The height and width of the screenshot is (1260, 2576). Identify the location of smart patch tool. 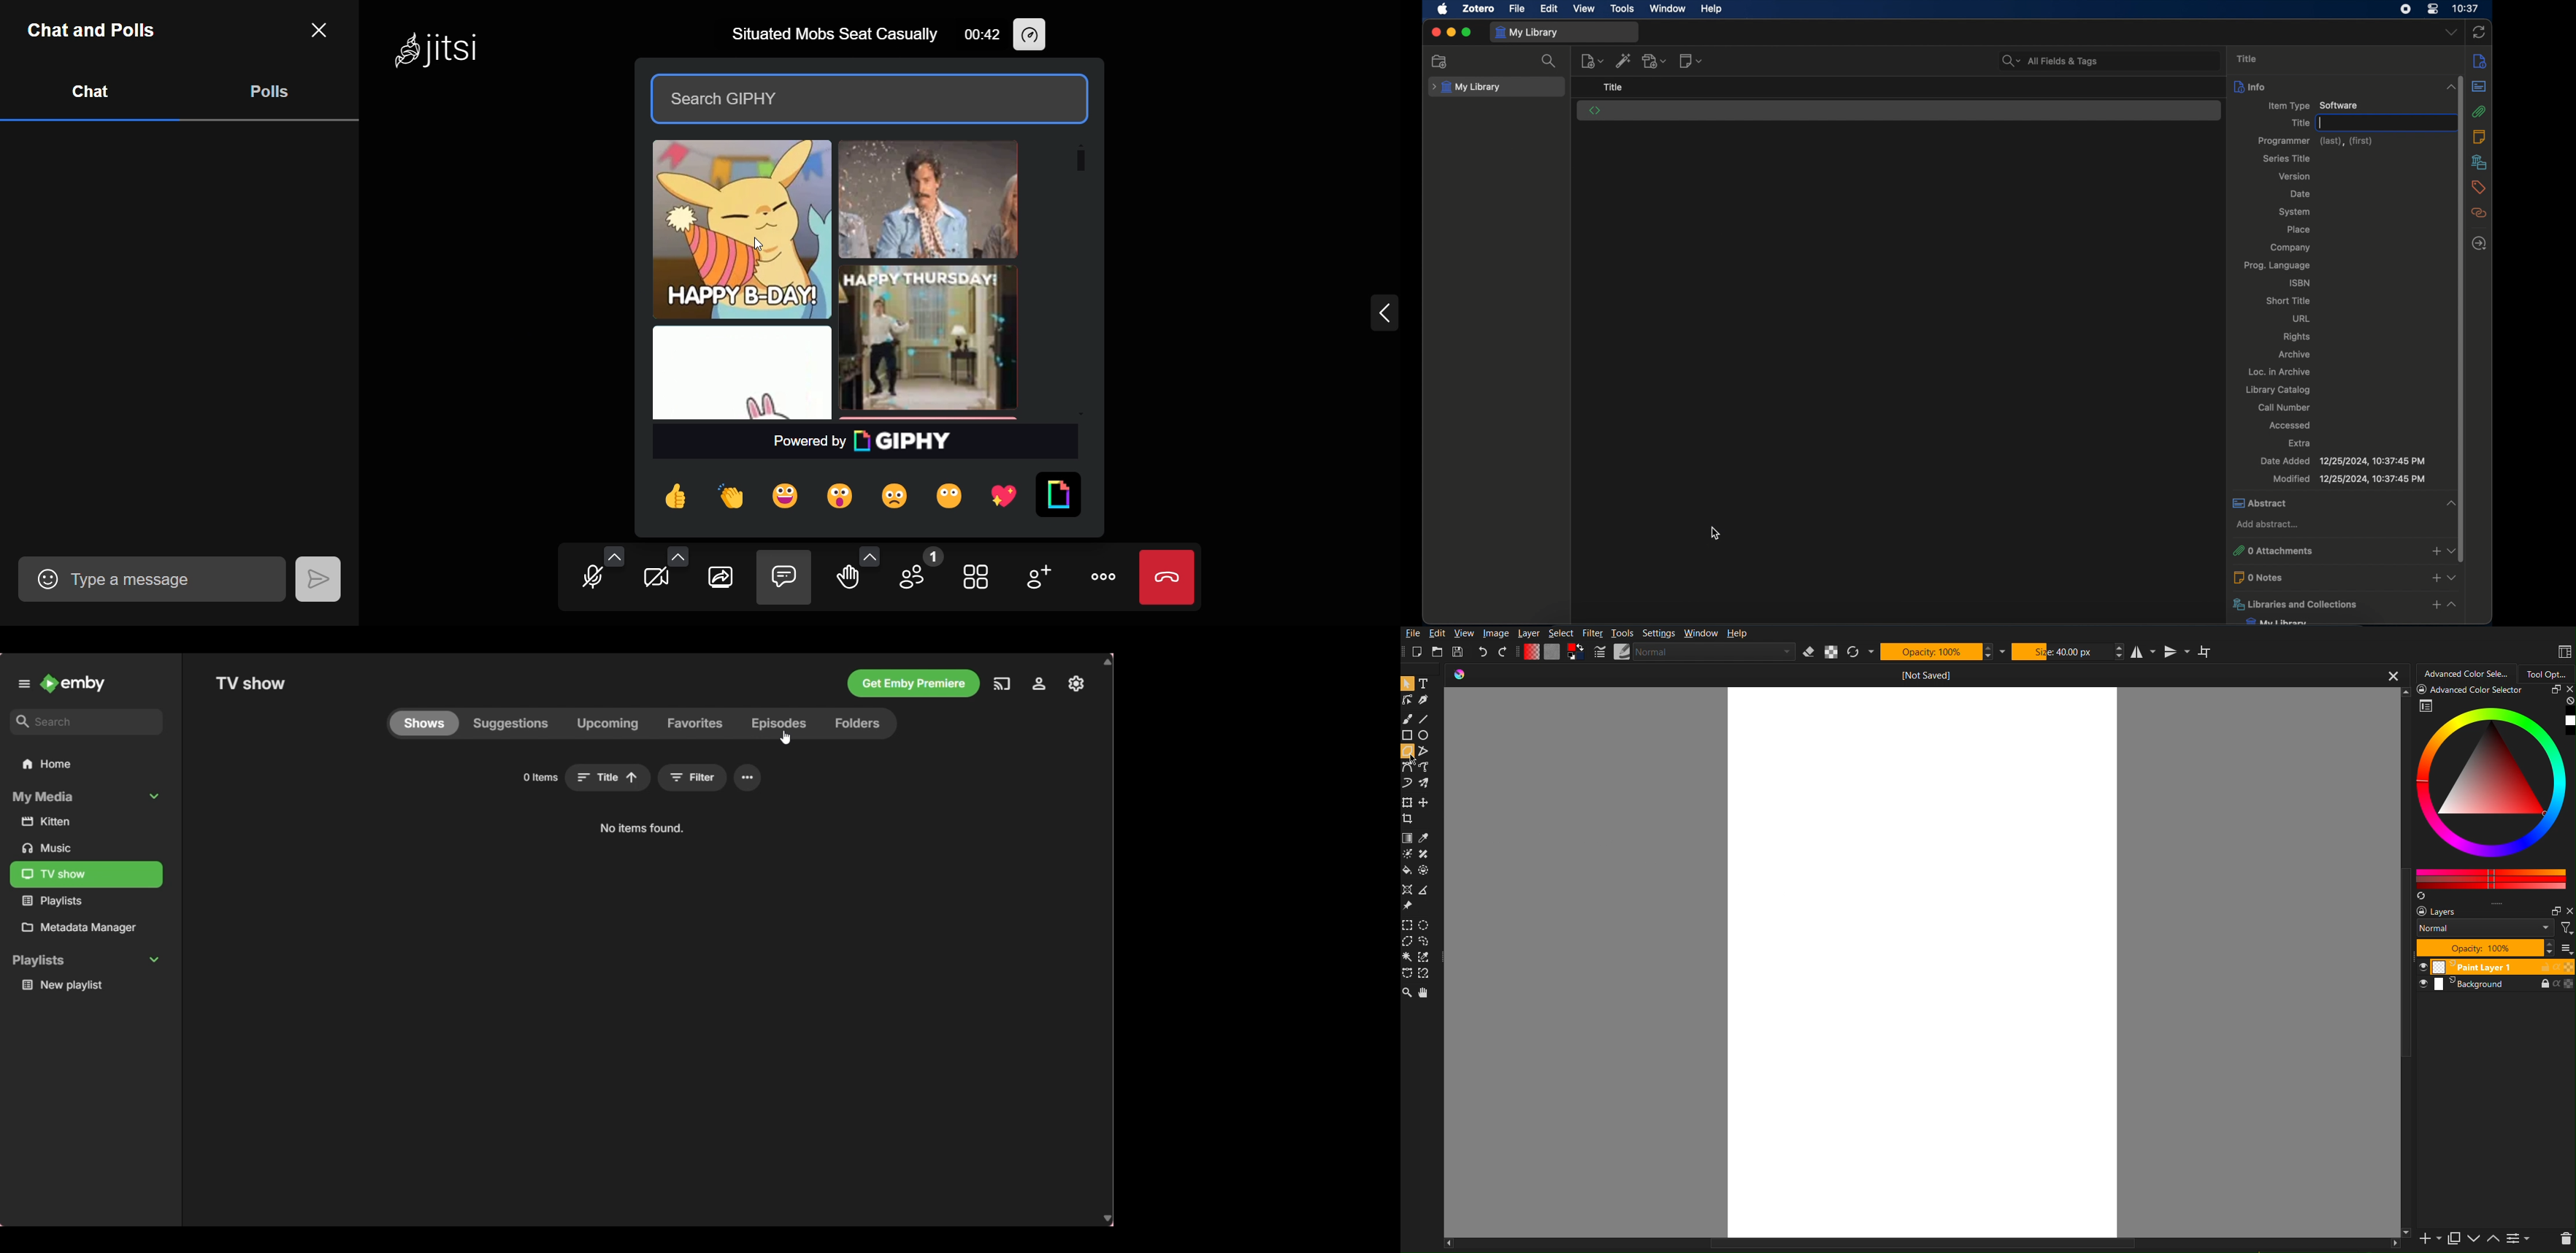
(1427, 853).